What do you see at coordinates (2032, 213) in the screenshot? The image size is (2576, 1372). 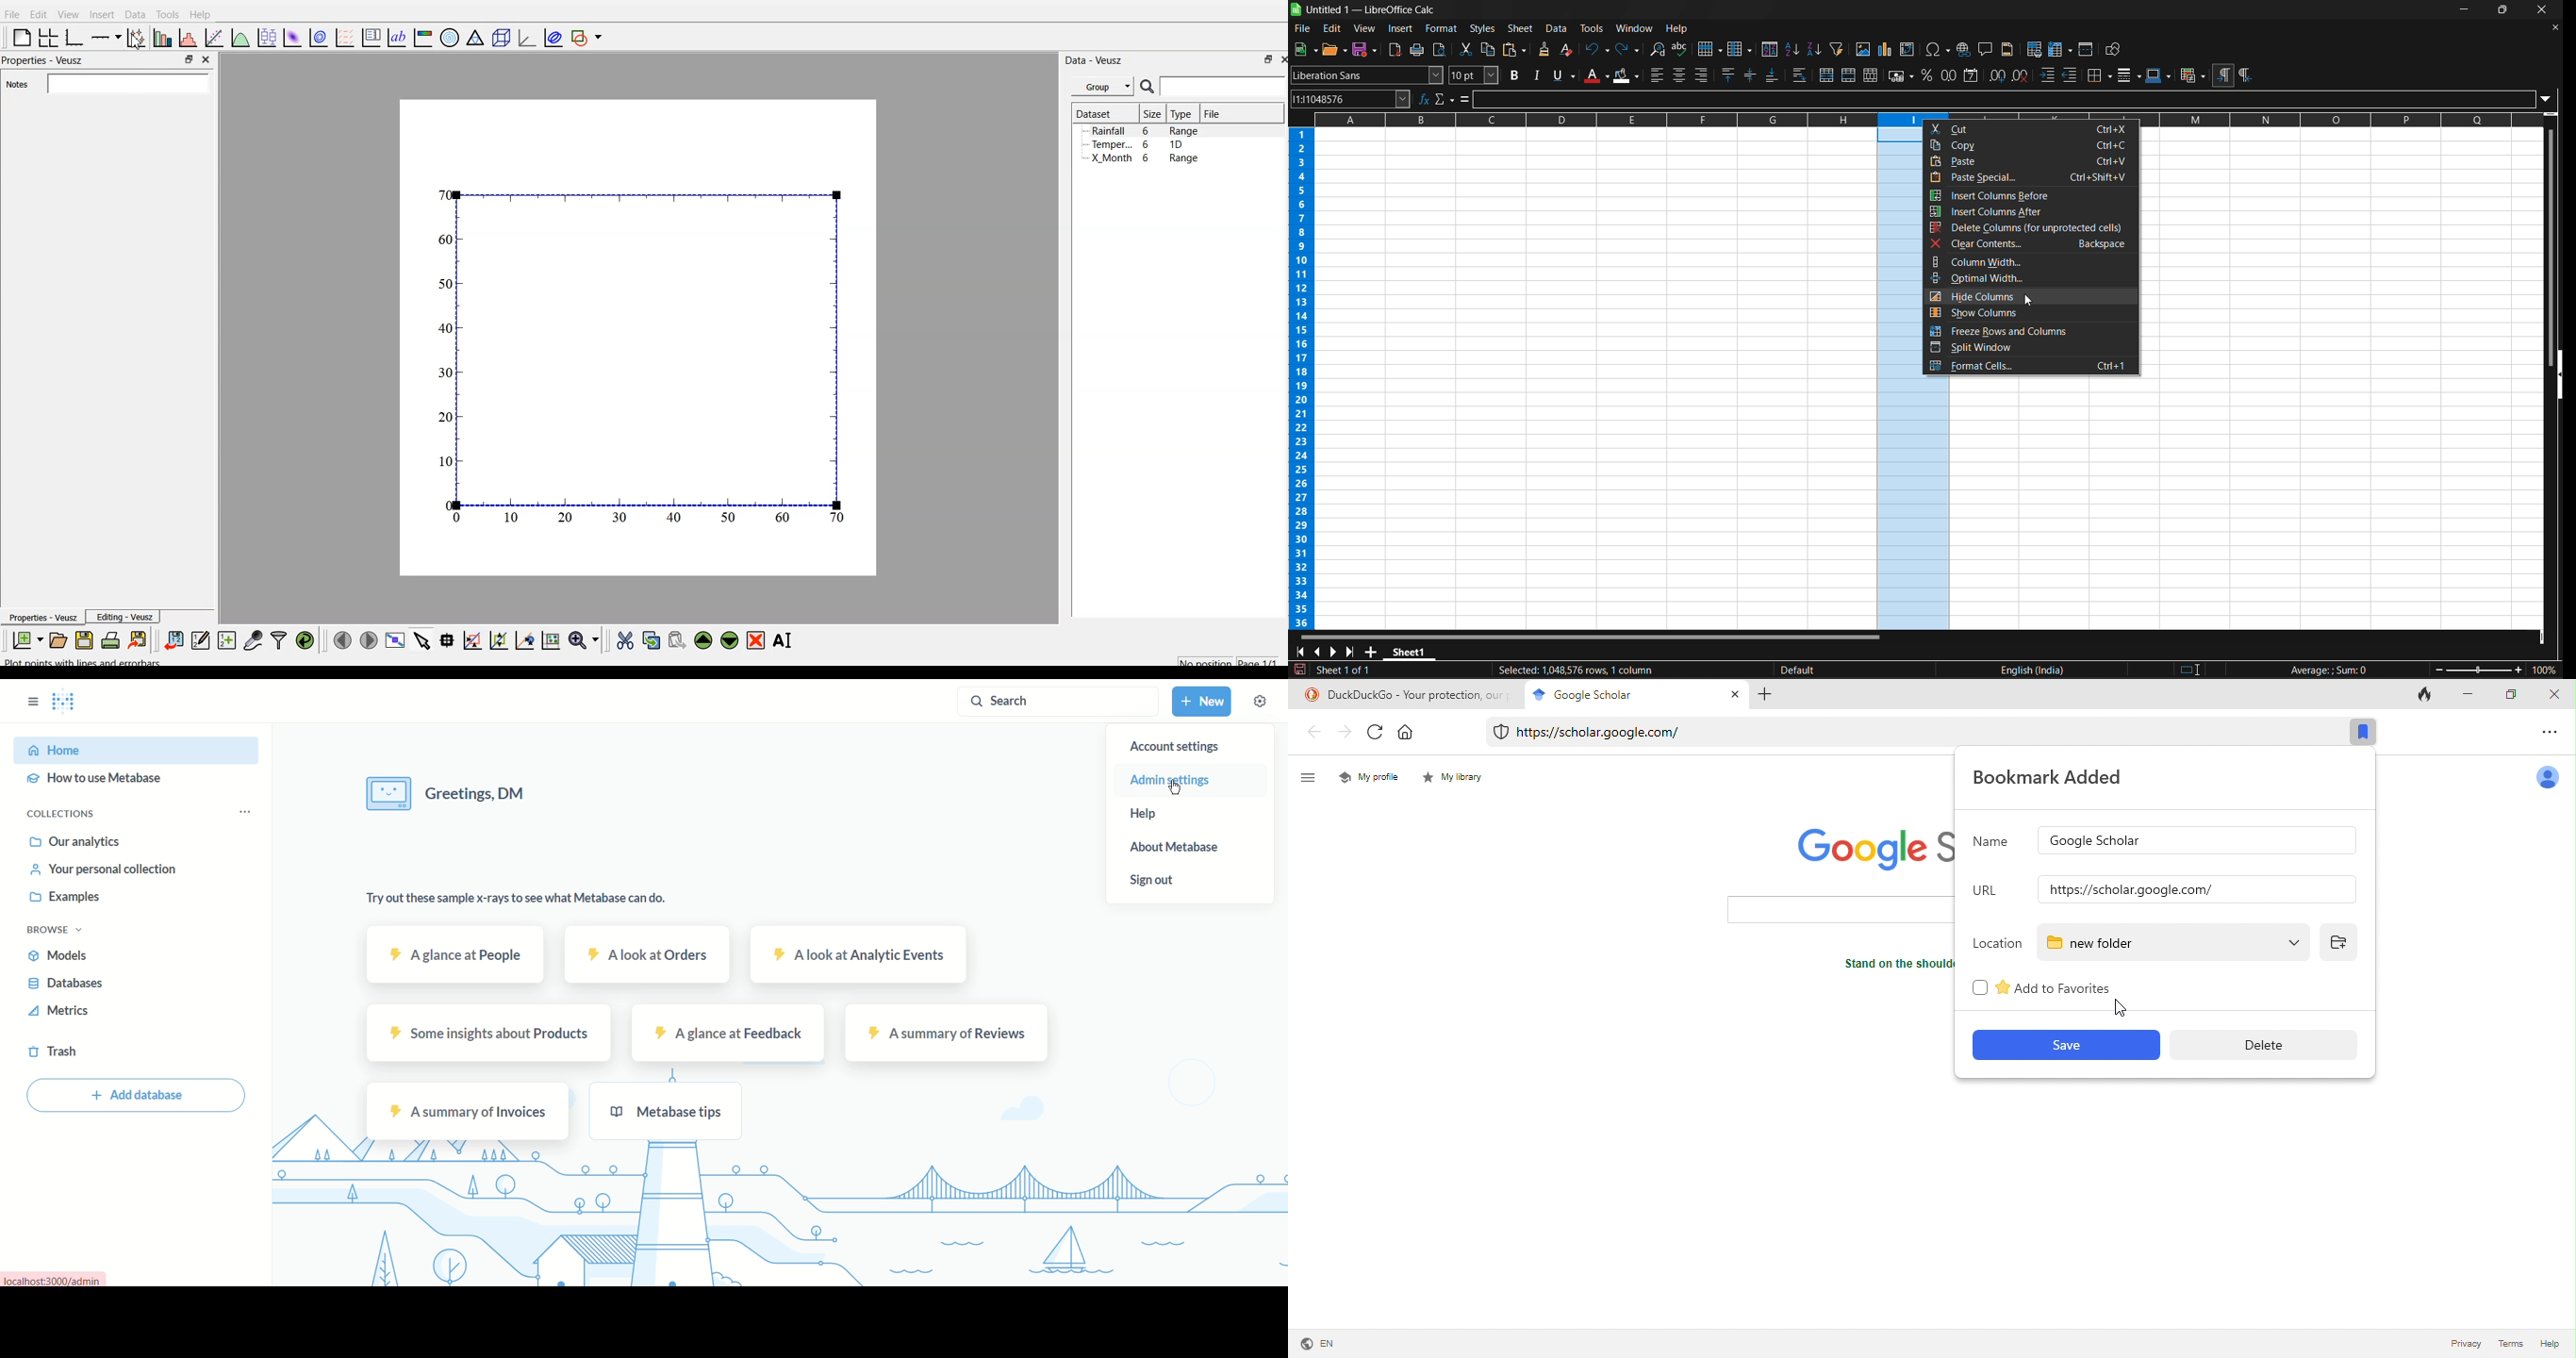 I see `insert columns after` at bounding box center [2032, 213].